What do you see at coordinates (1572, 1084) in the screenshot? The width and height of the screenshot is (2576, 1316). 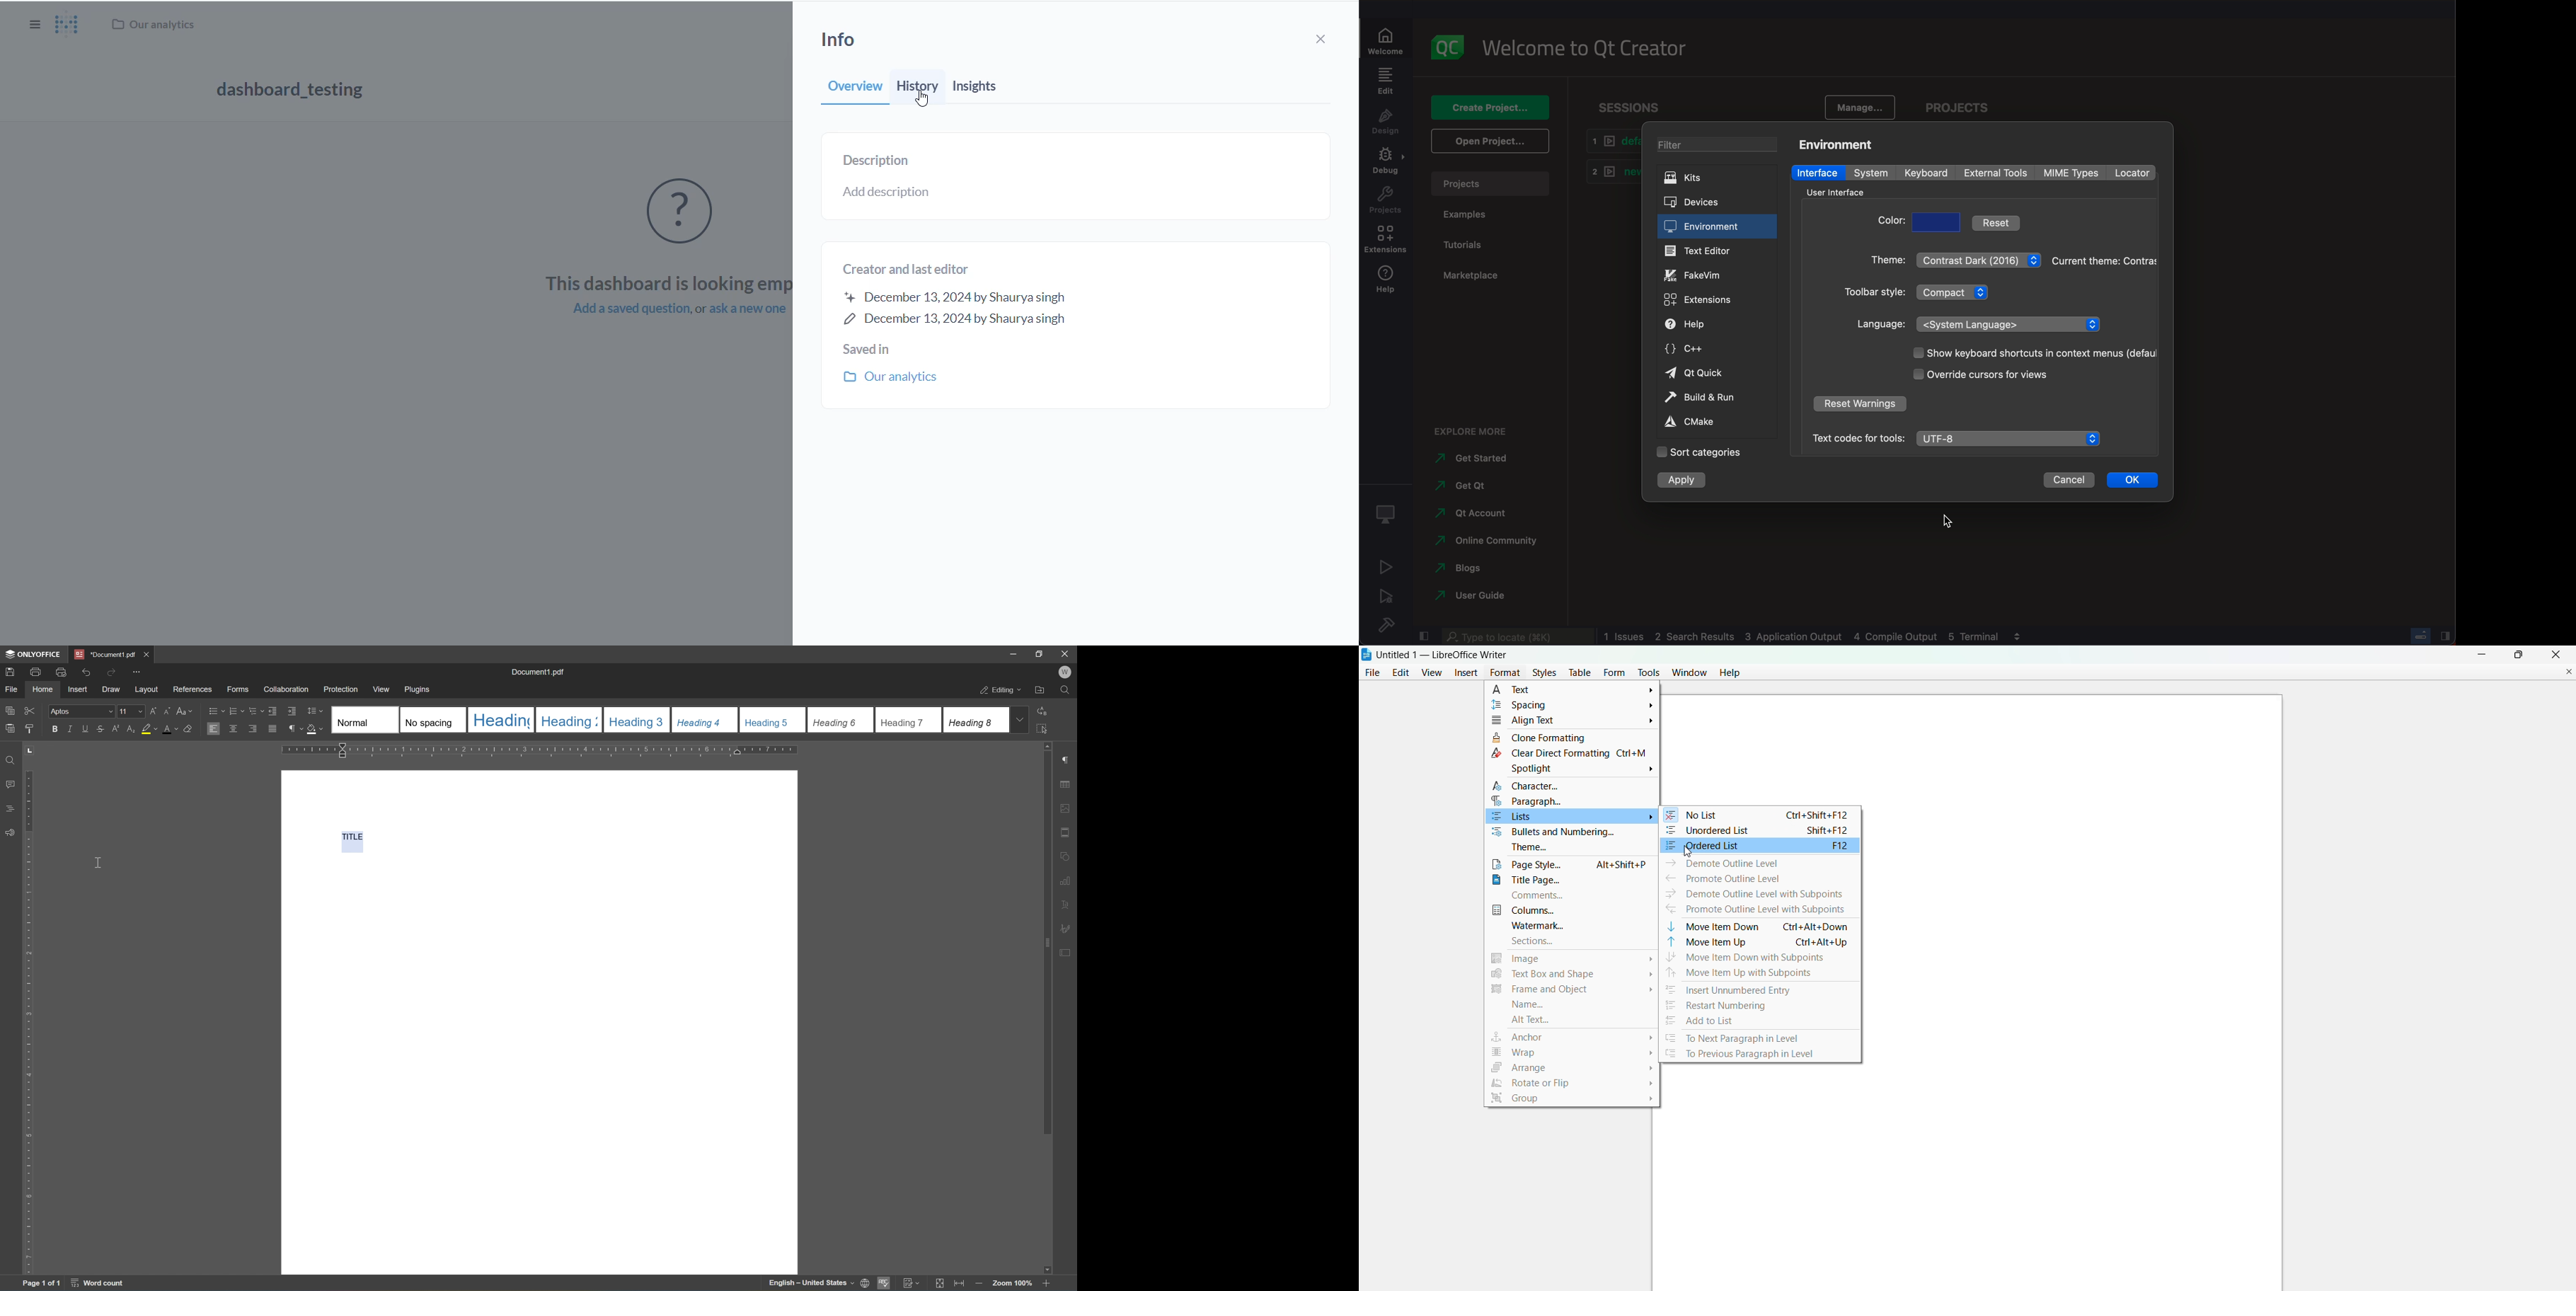 I see `rotate or flip` at bounding box center [1572, 1084].